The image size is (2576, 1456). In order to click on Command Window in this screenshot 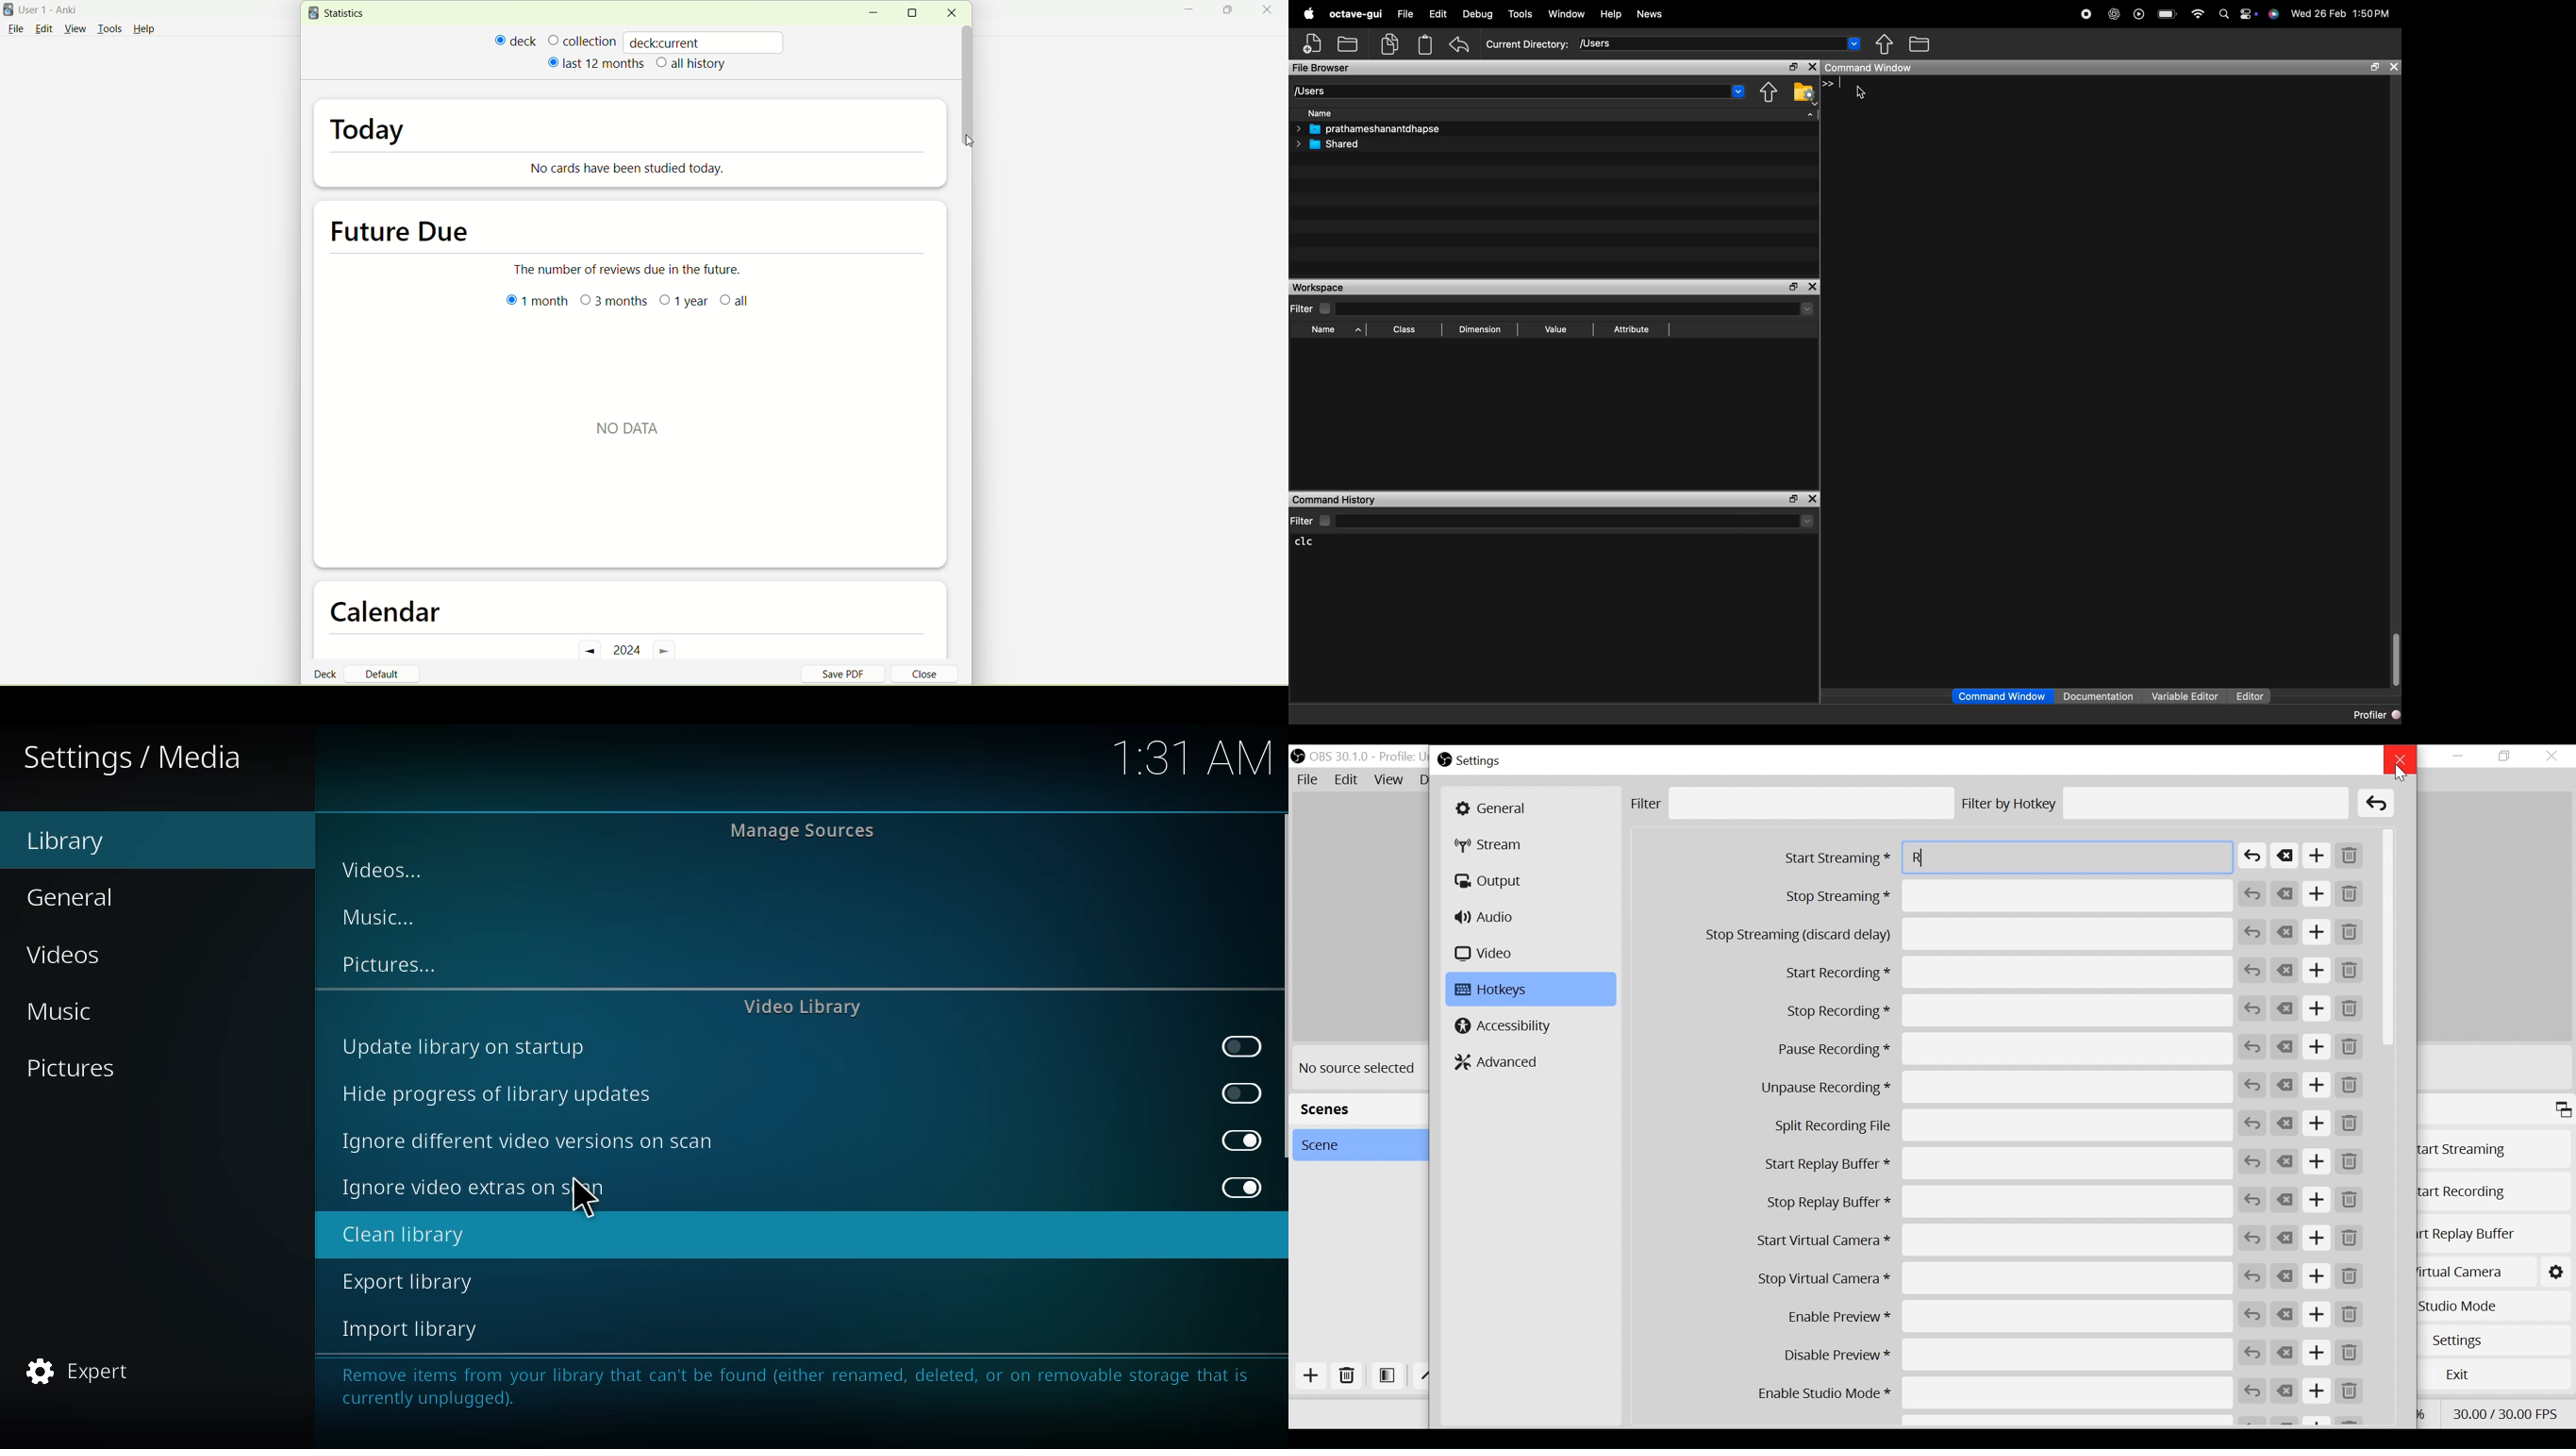, I will do `click(1871, 67)`.